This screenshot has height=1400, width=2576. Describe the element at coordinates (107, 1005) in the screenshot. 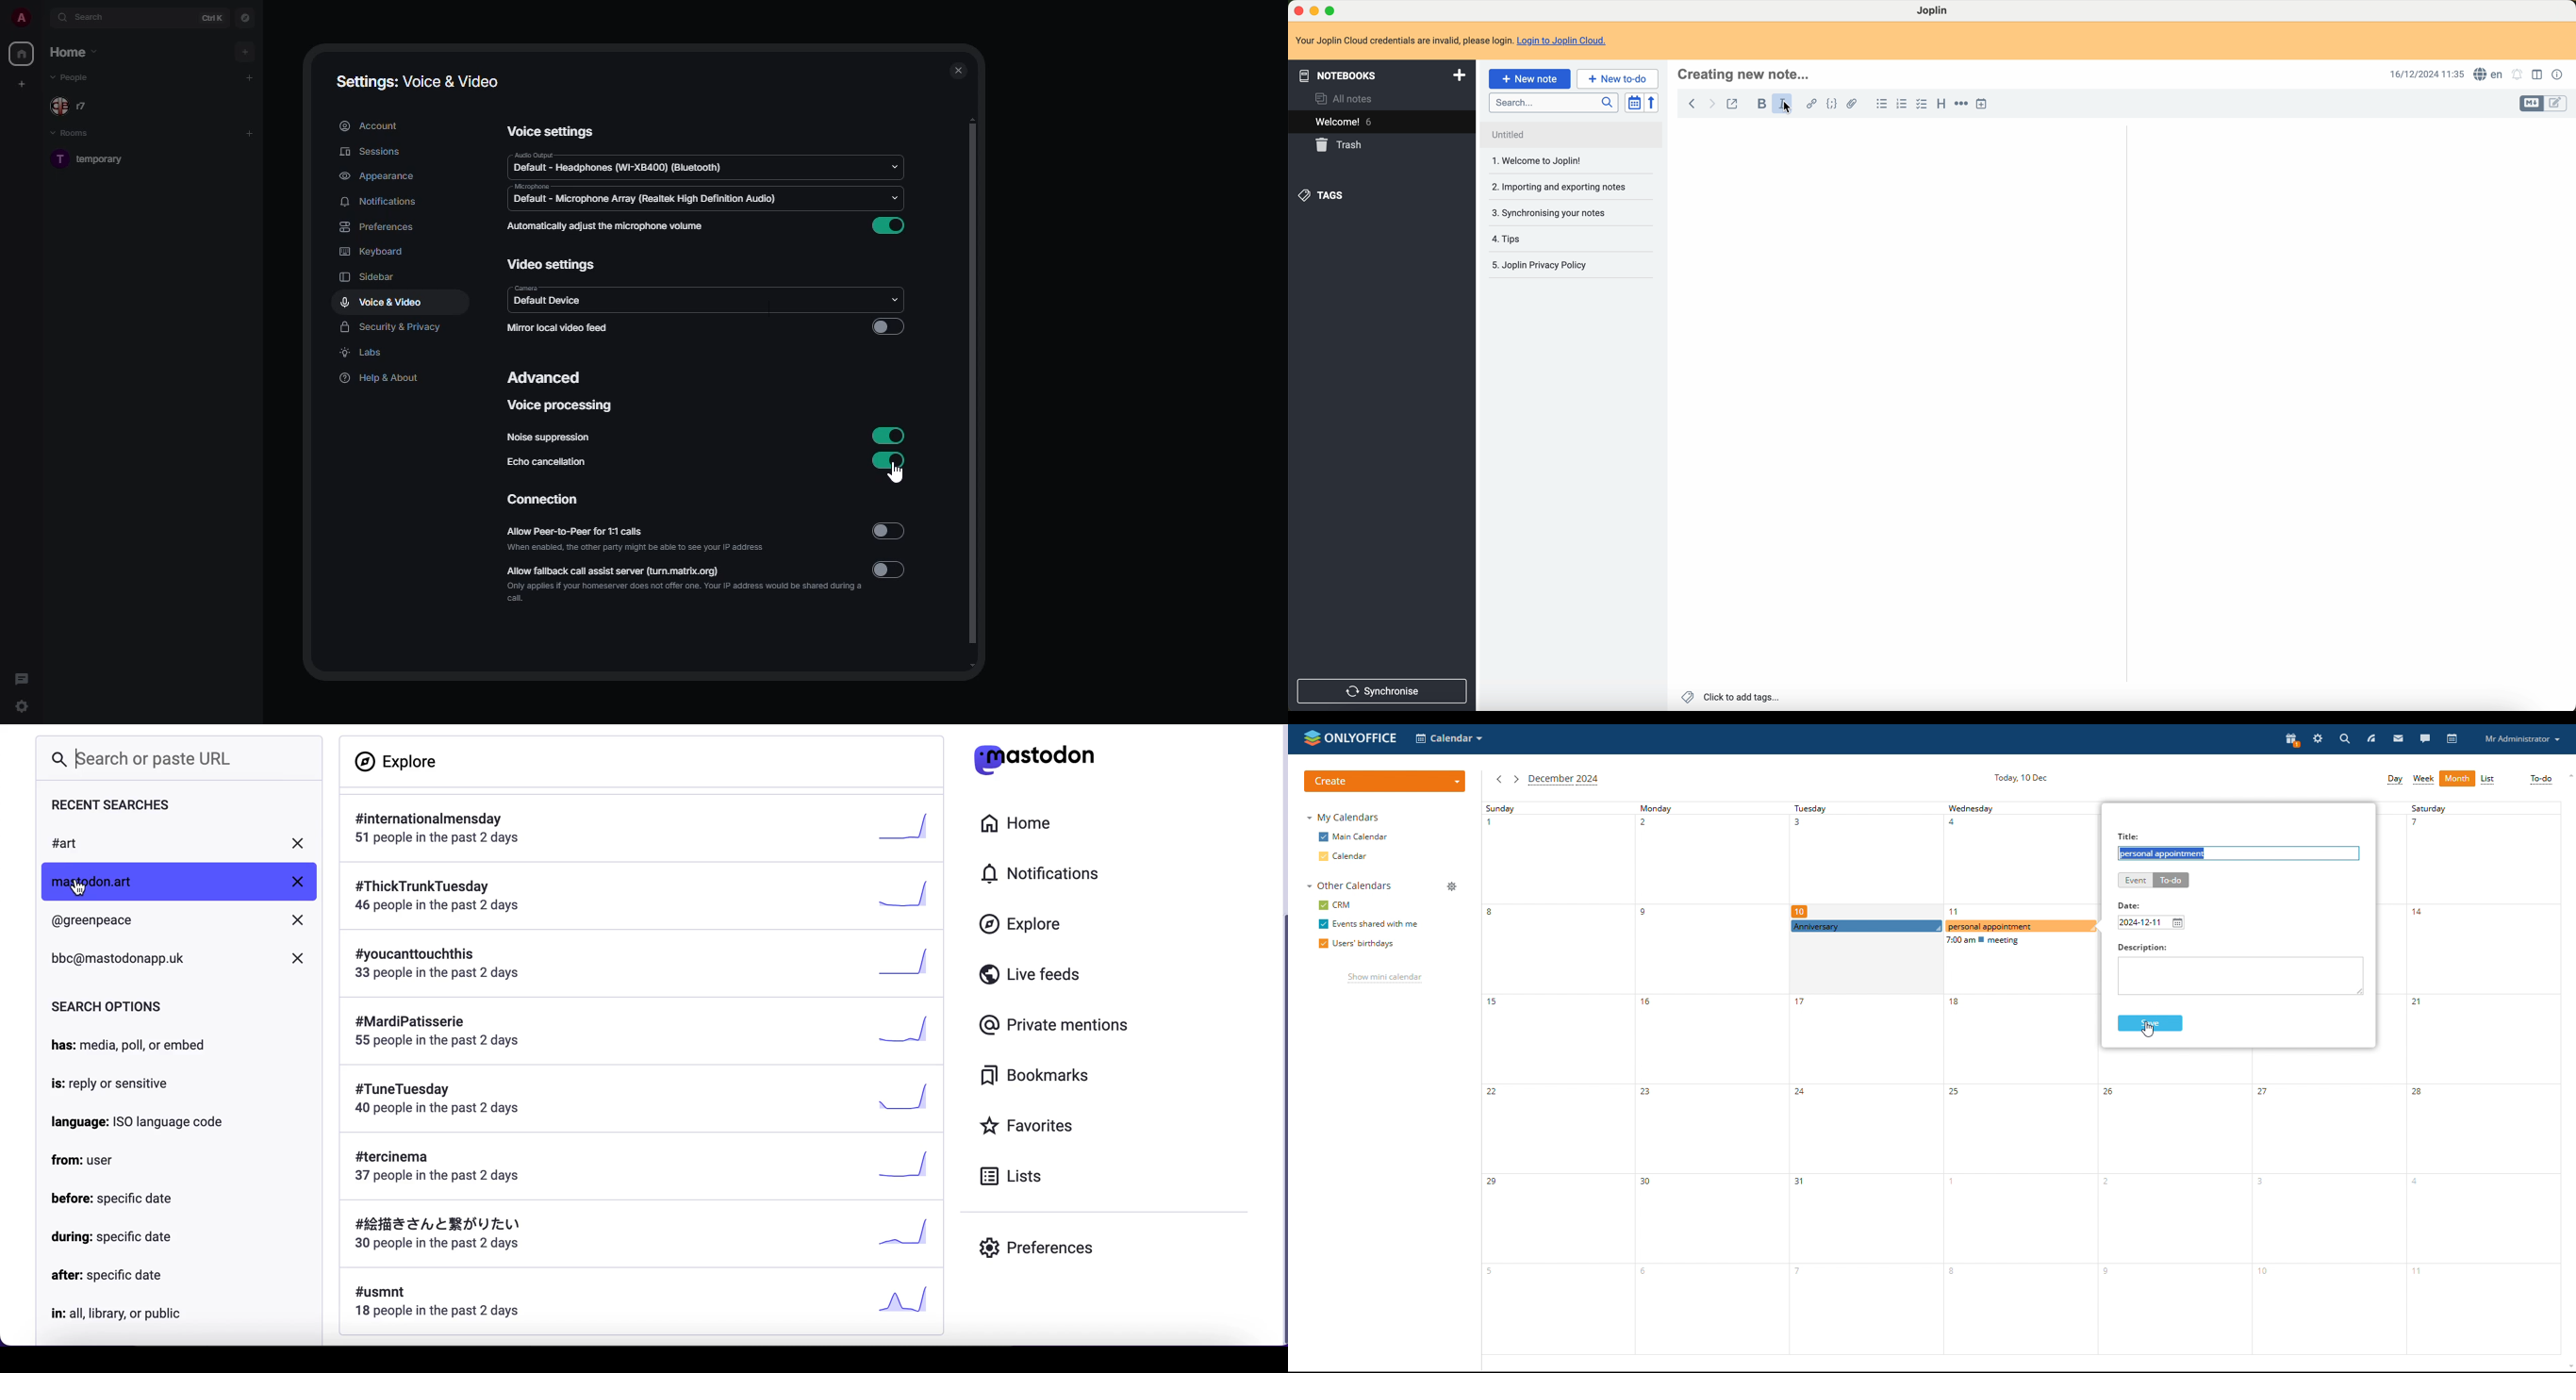

I see `search options` at that location.